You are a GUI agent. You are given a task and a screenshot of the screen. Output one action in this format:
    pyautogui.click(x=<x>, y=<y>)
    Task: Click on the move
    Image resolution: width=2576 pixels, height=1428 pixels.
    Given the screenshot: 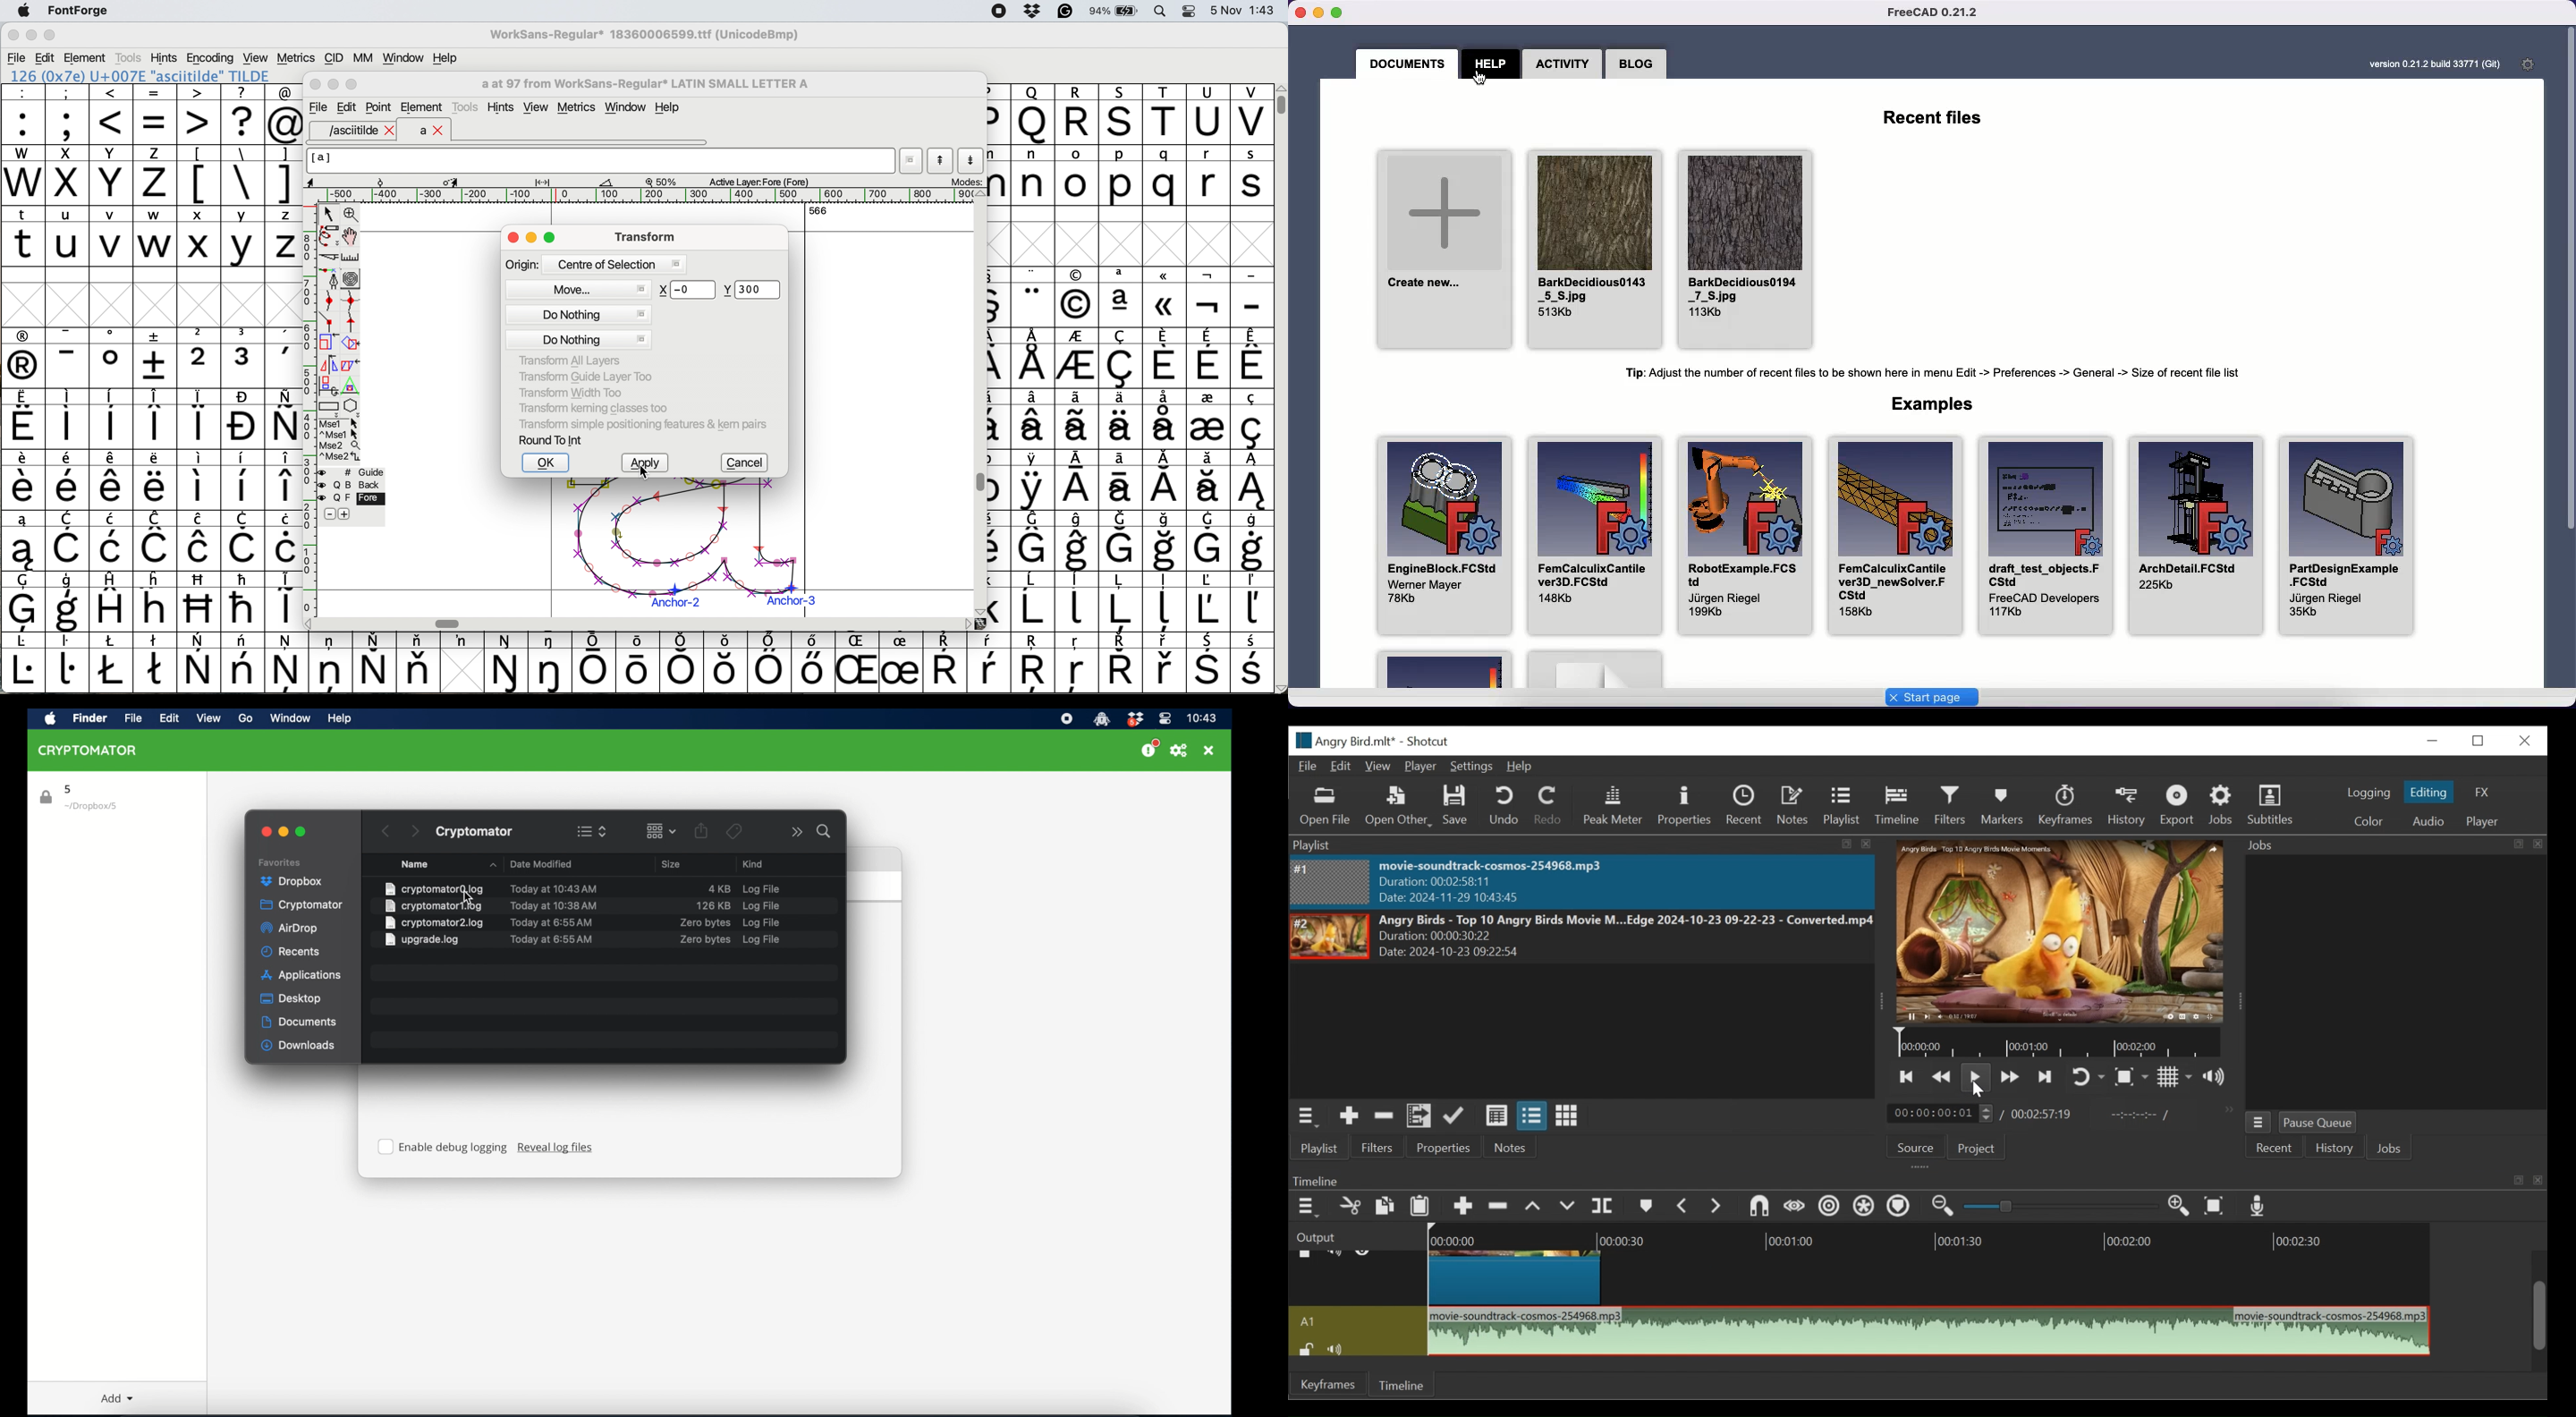 What is the action you would take?
    pyautogui.click(x=582, y=288)
    